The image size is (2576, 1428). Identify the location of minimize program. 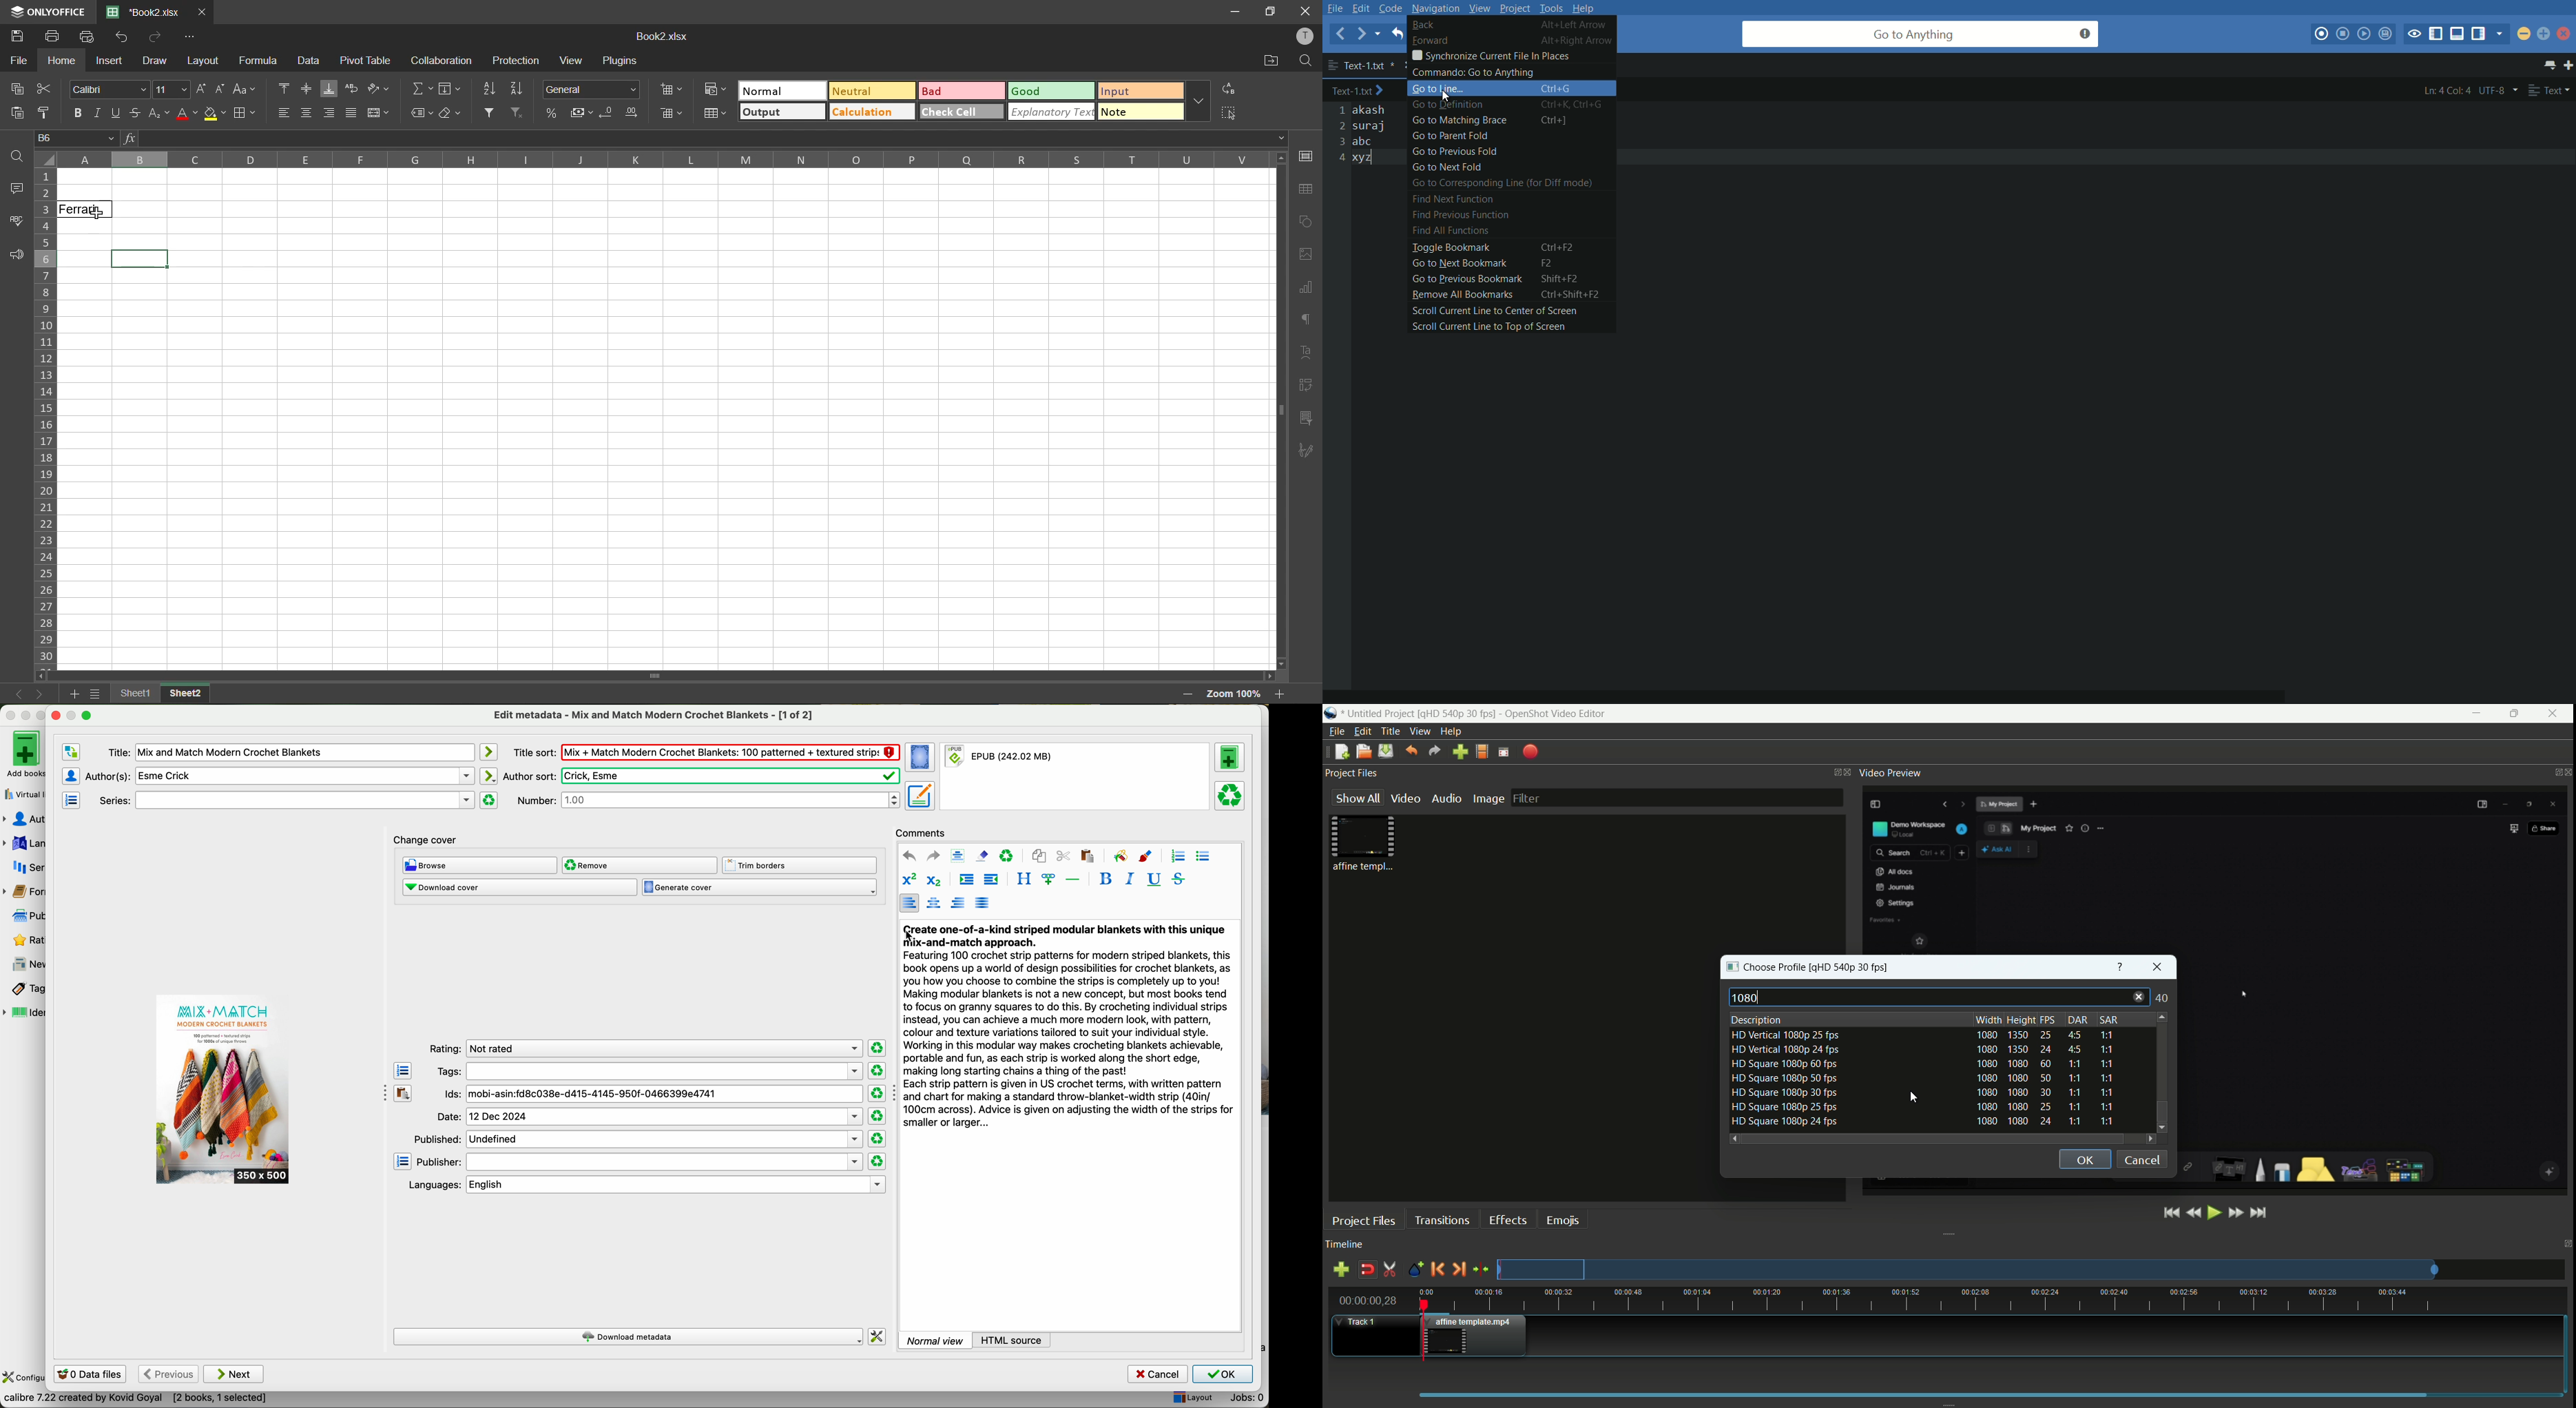
(28, 715).